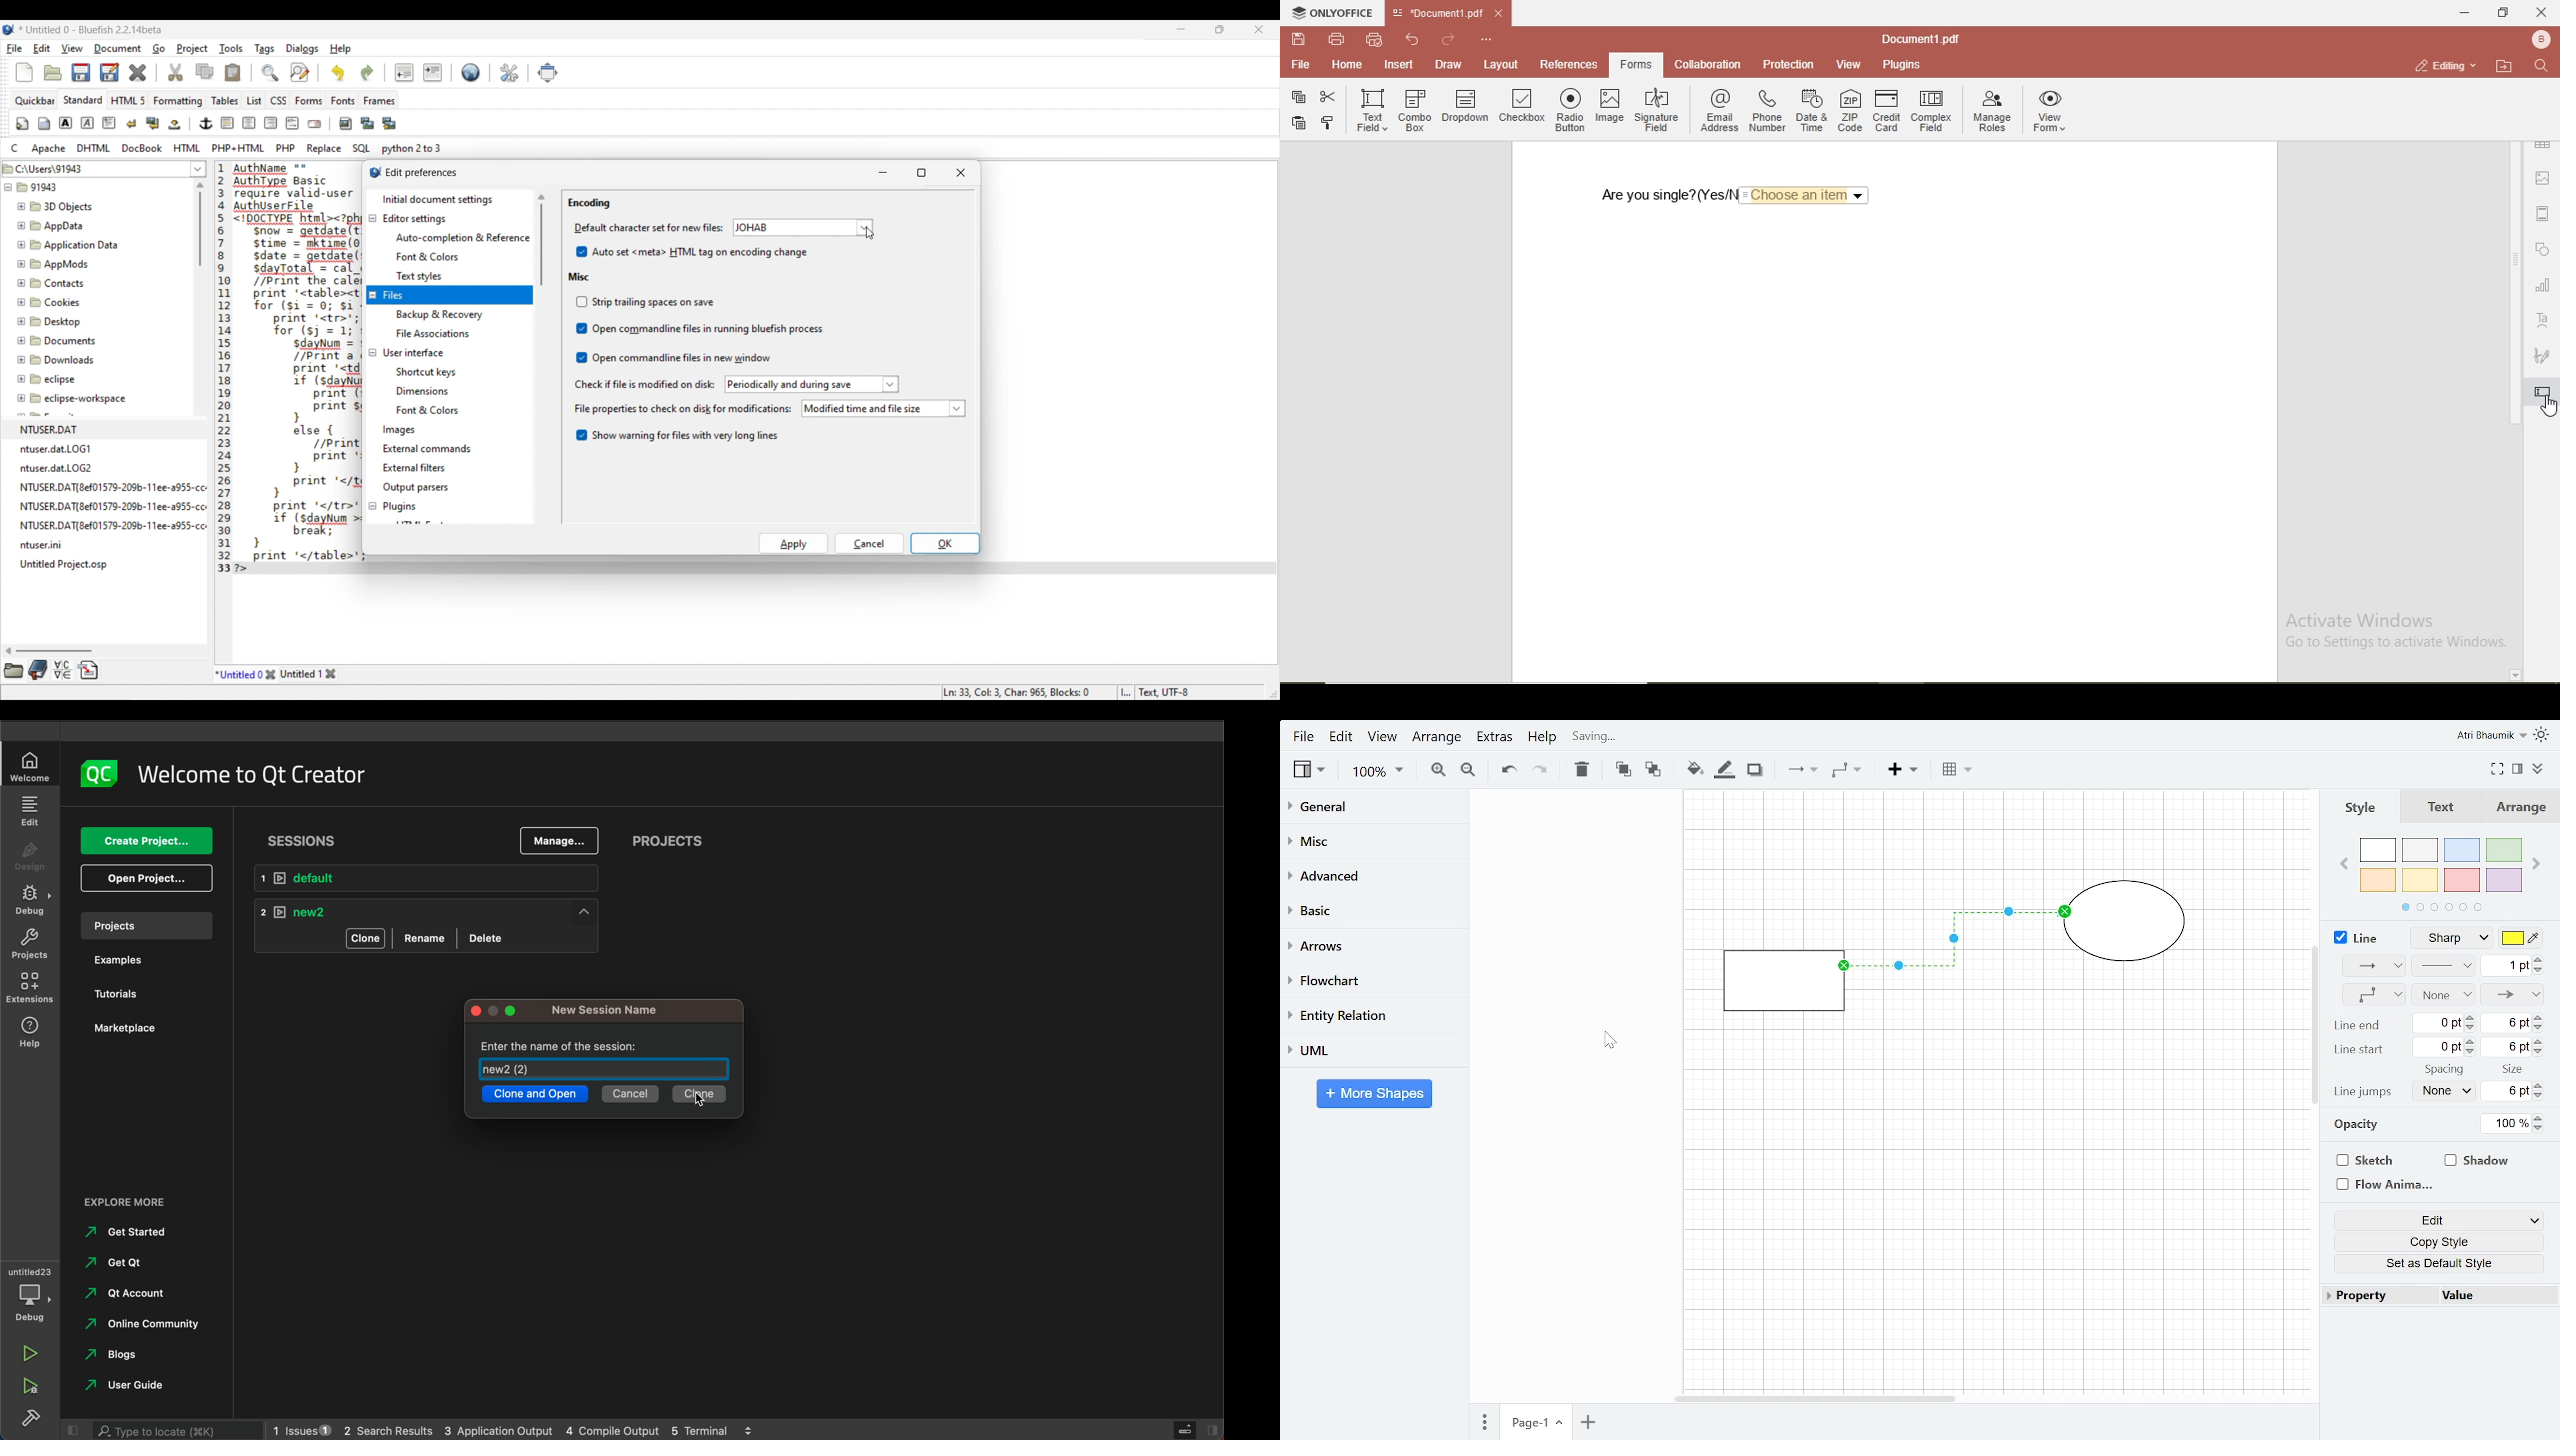 This screenshot has height=1456, width=2576. I want to click on More shapes, so click(1376, 1093).